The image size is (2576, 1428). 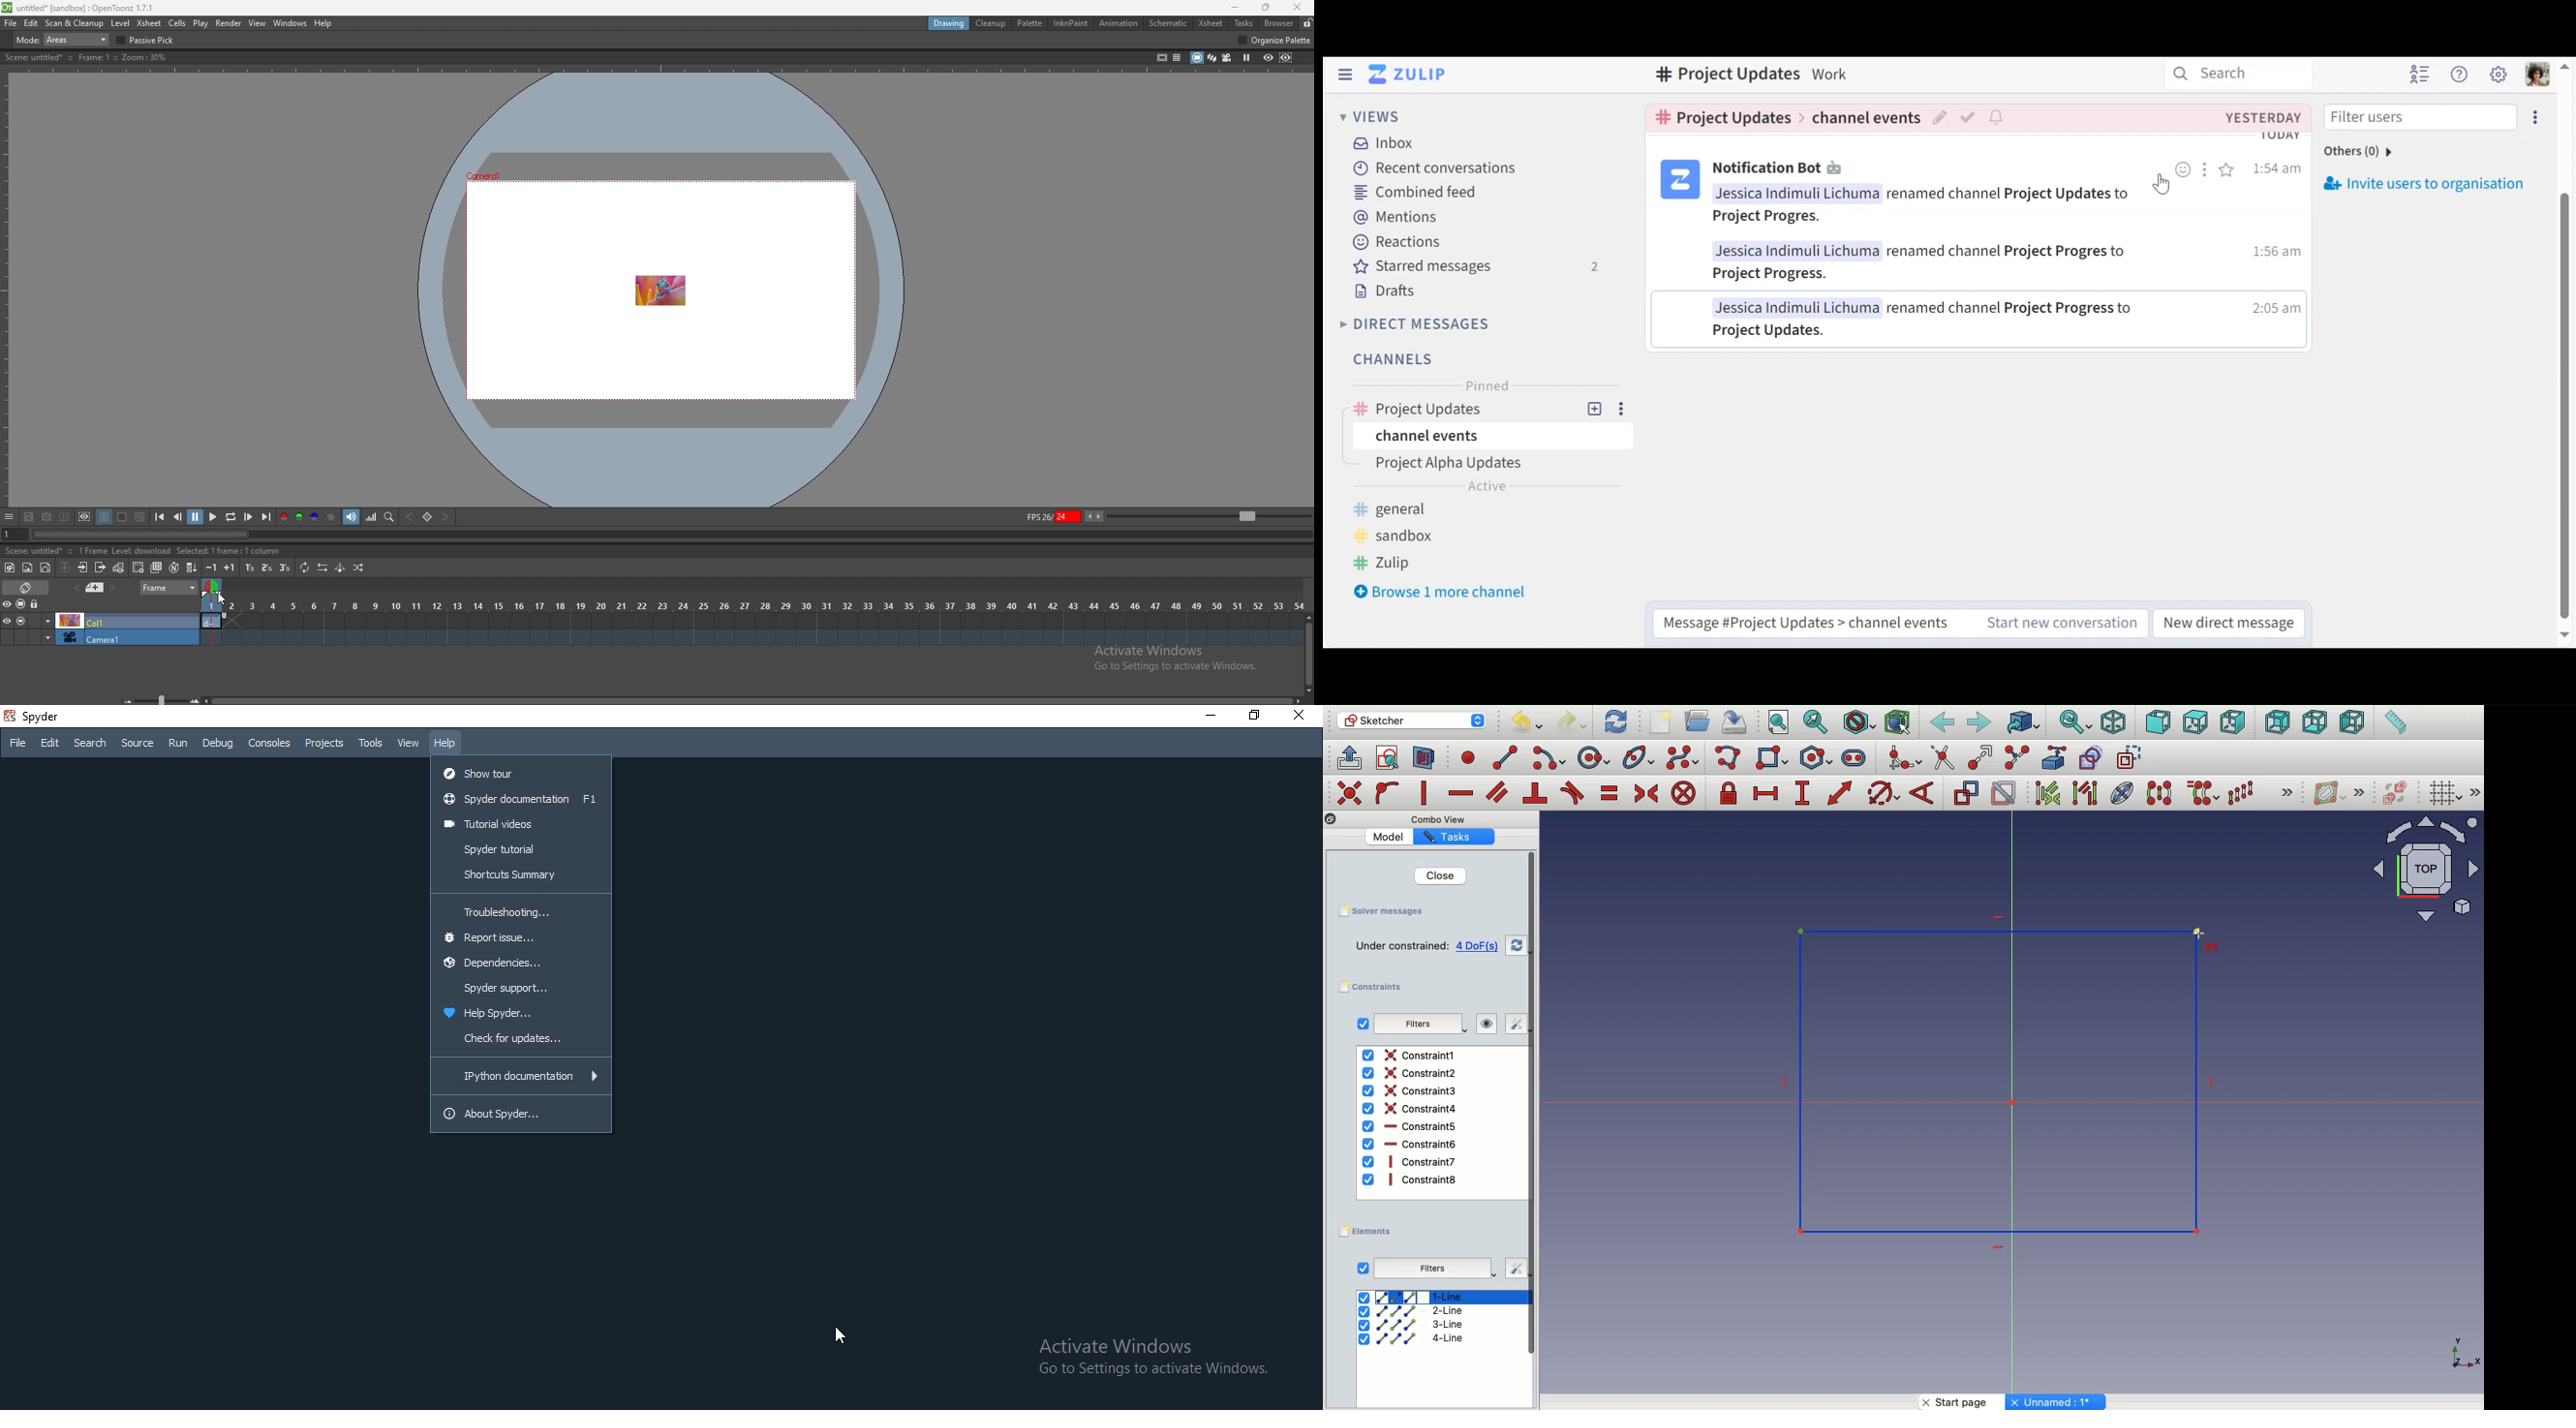 I want to click on Clone, so click(x=2201, y=794).